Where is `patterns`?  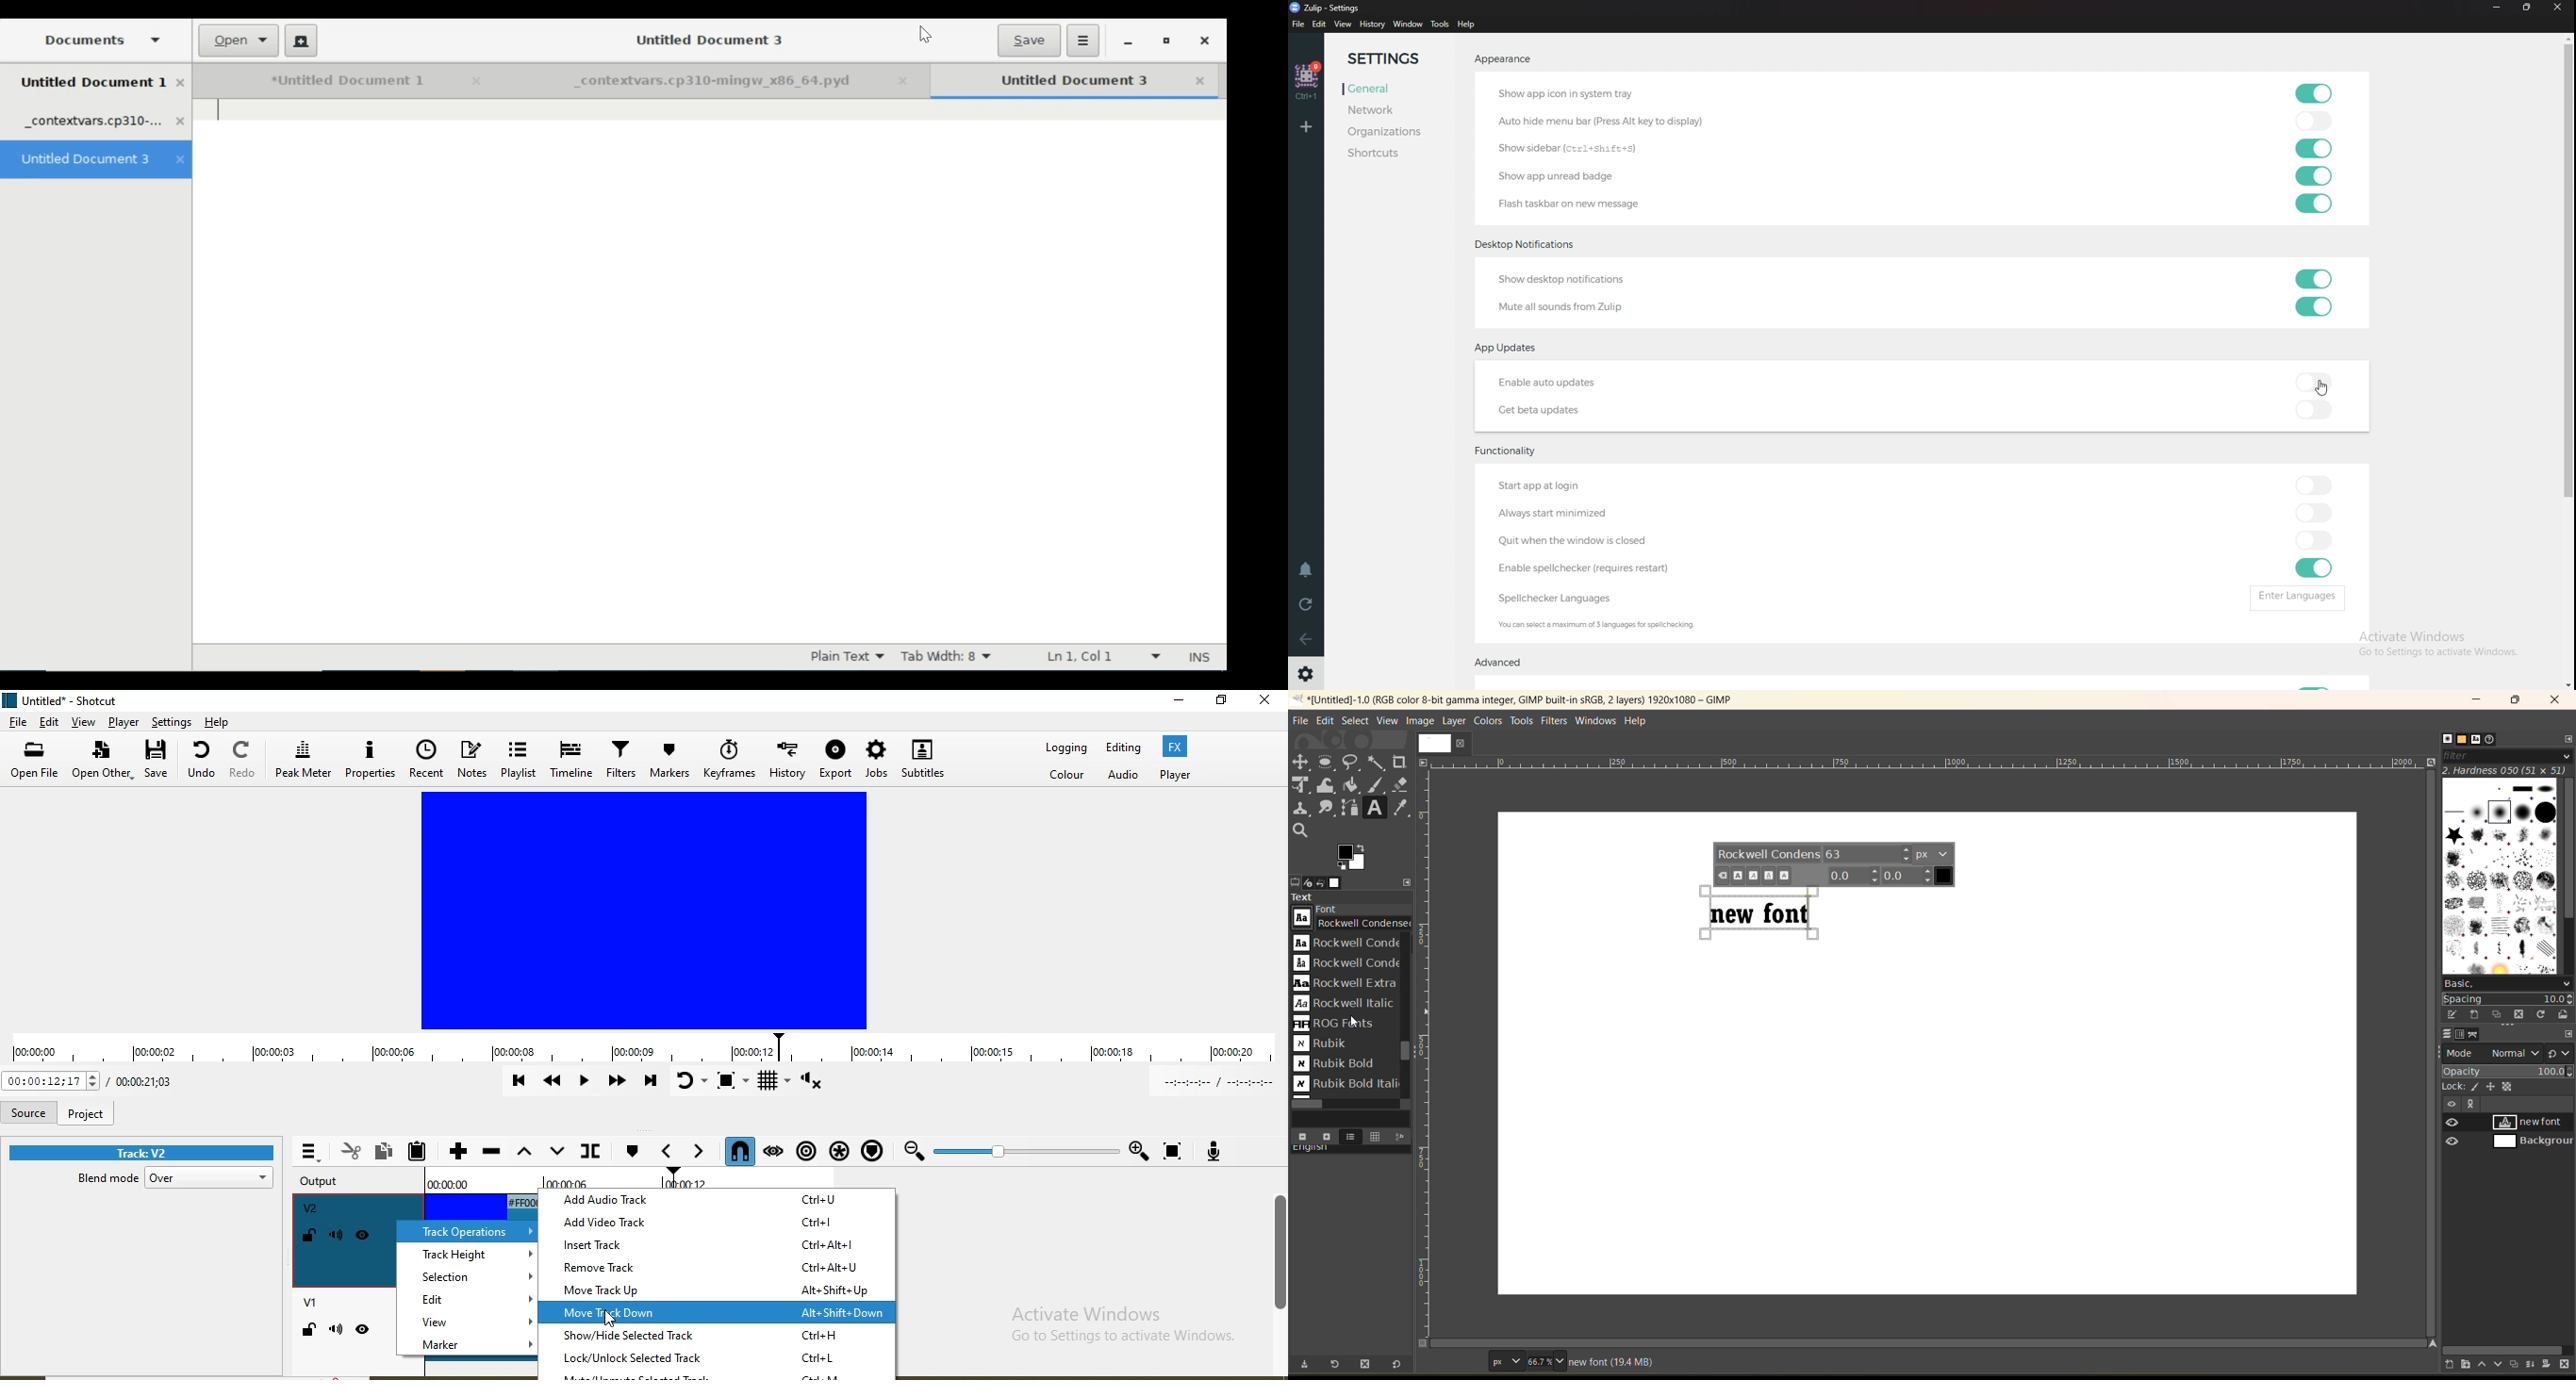 patterns is located at coordinates (2465, 740).